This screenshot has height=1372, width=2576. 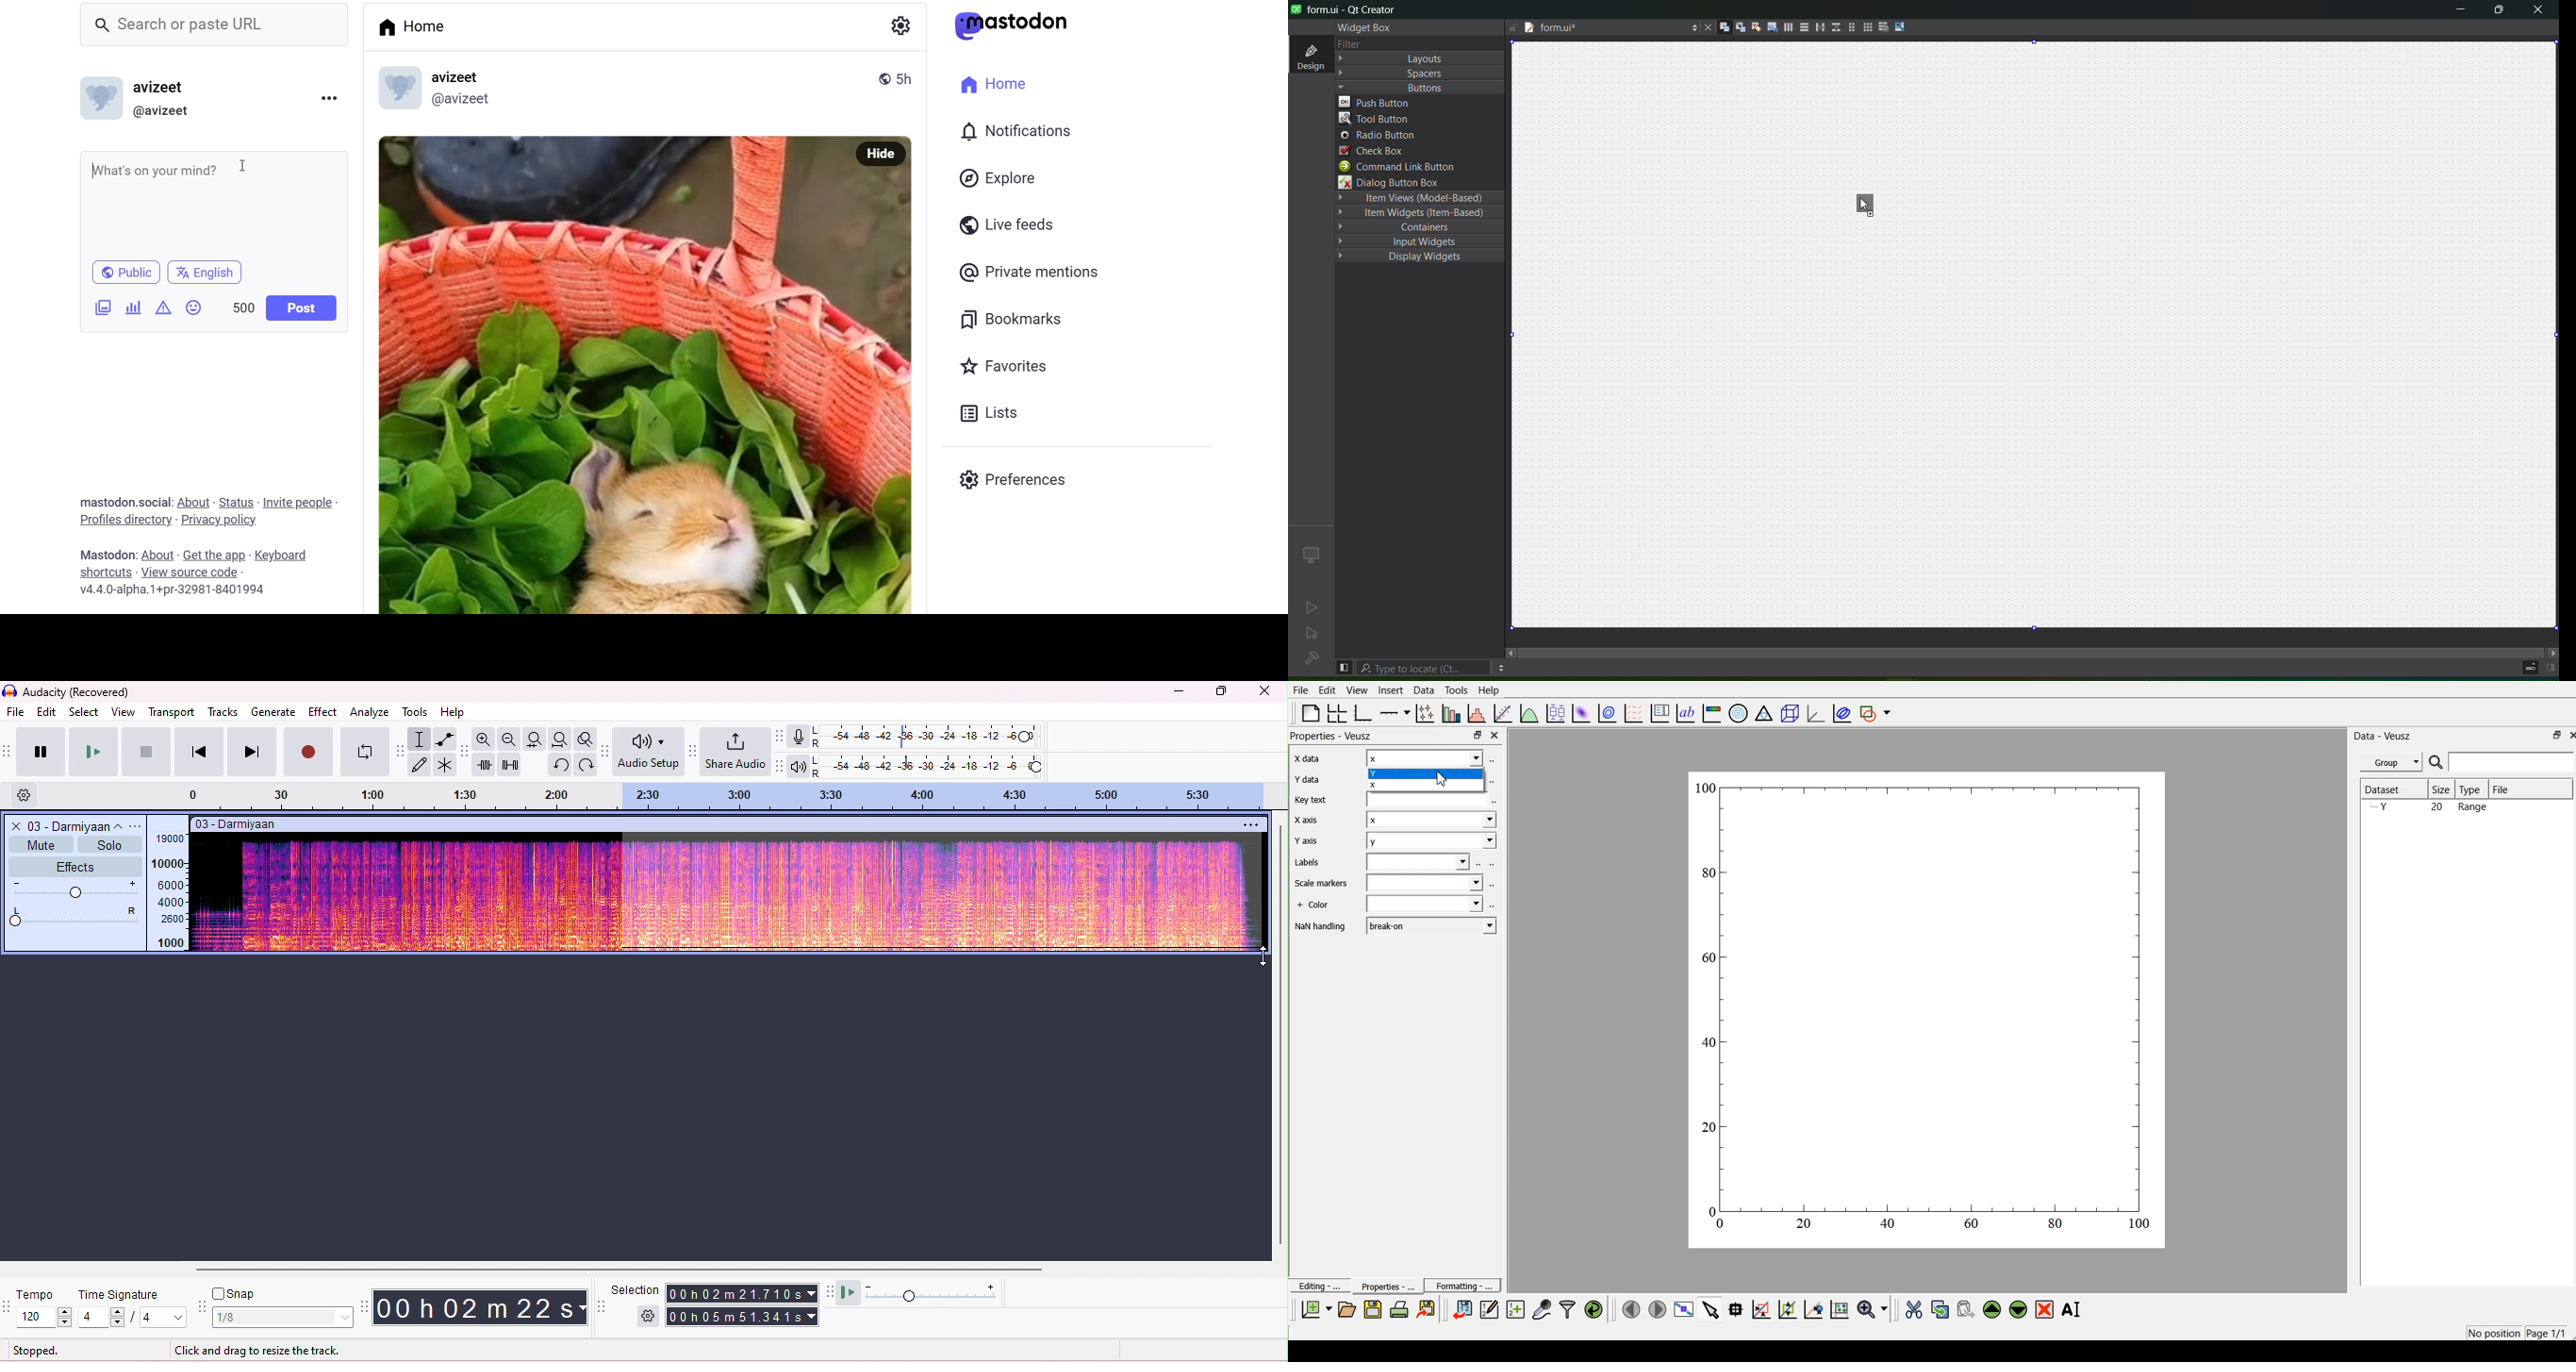 What do you see at coordinates (1005, 227) in the screenshot?
I see `live feed ` at bounding box center [1005, 227].